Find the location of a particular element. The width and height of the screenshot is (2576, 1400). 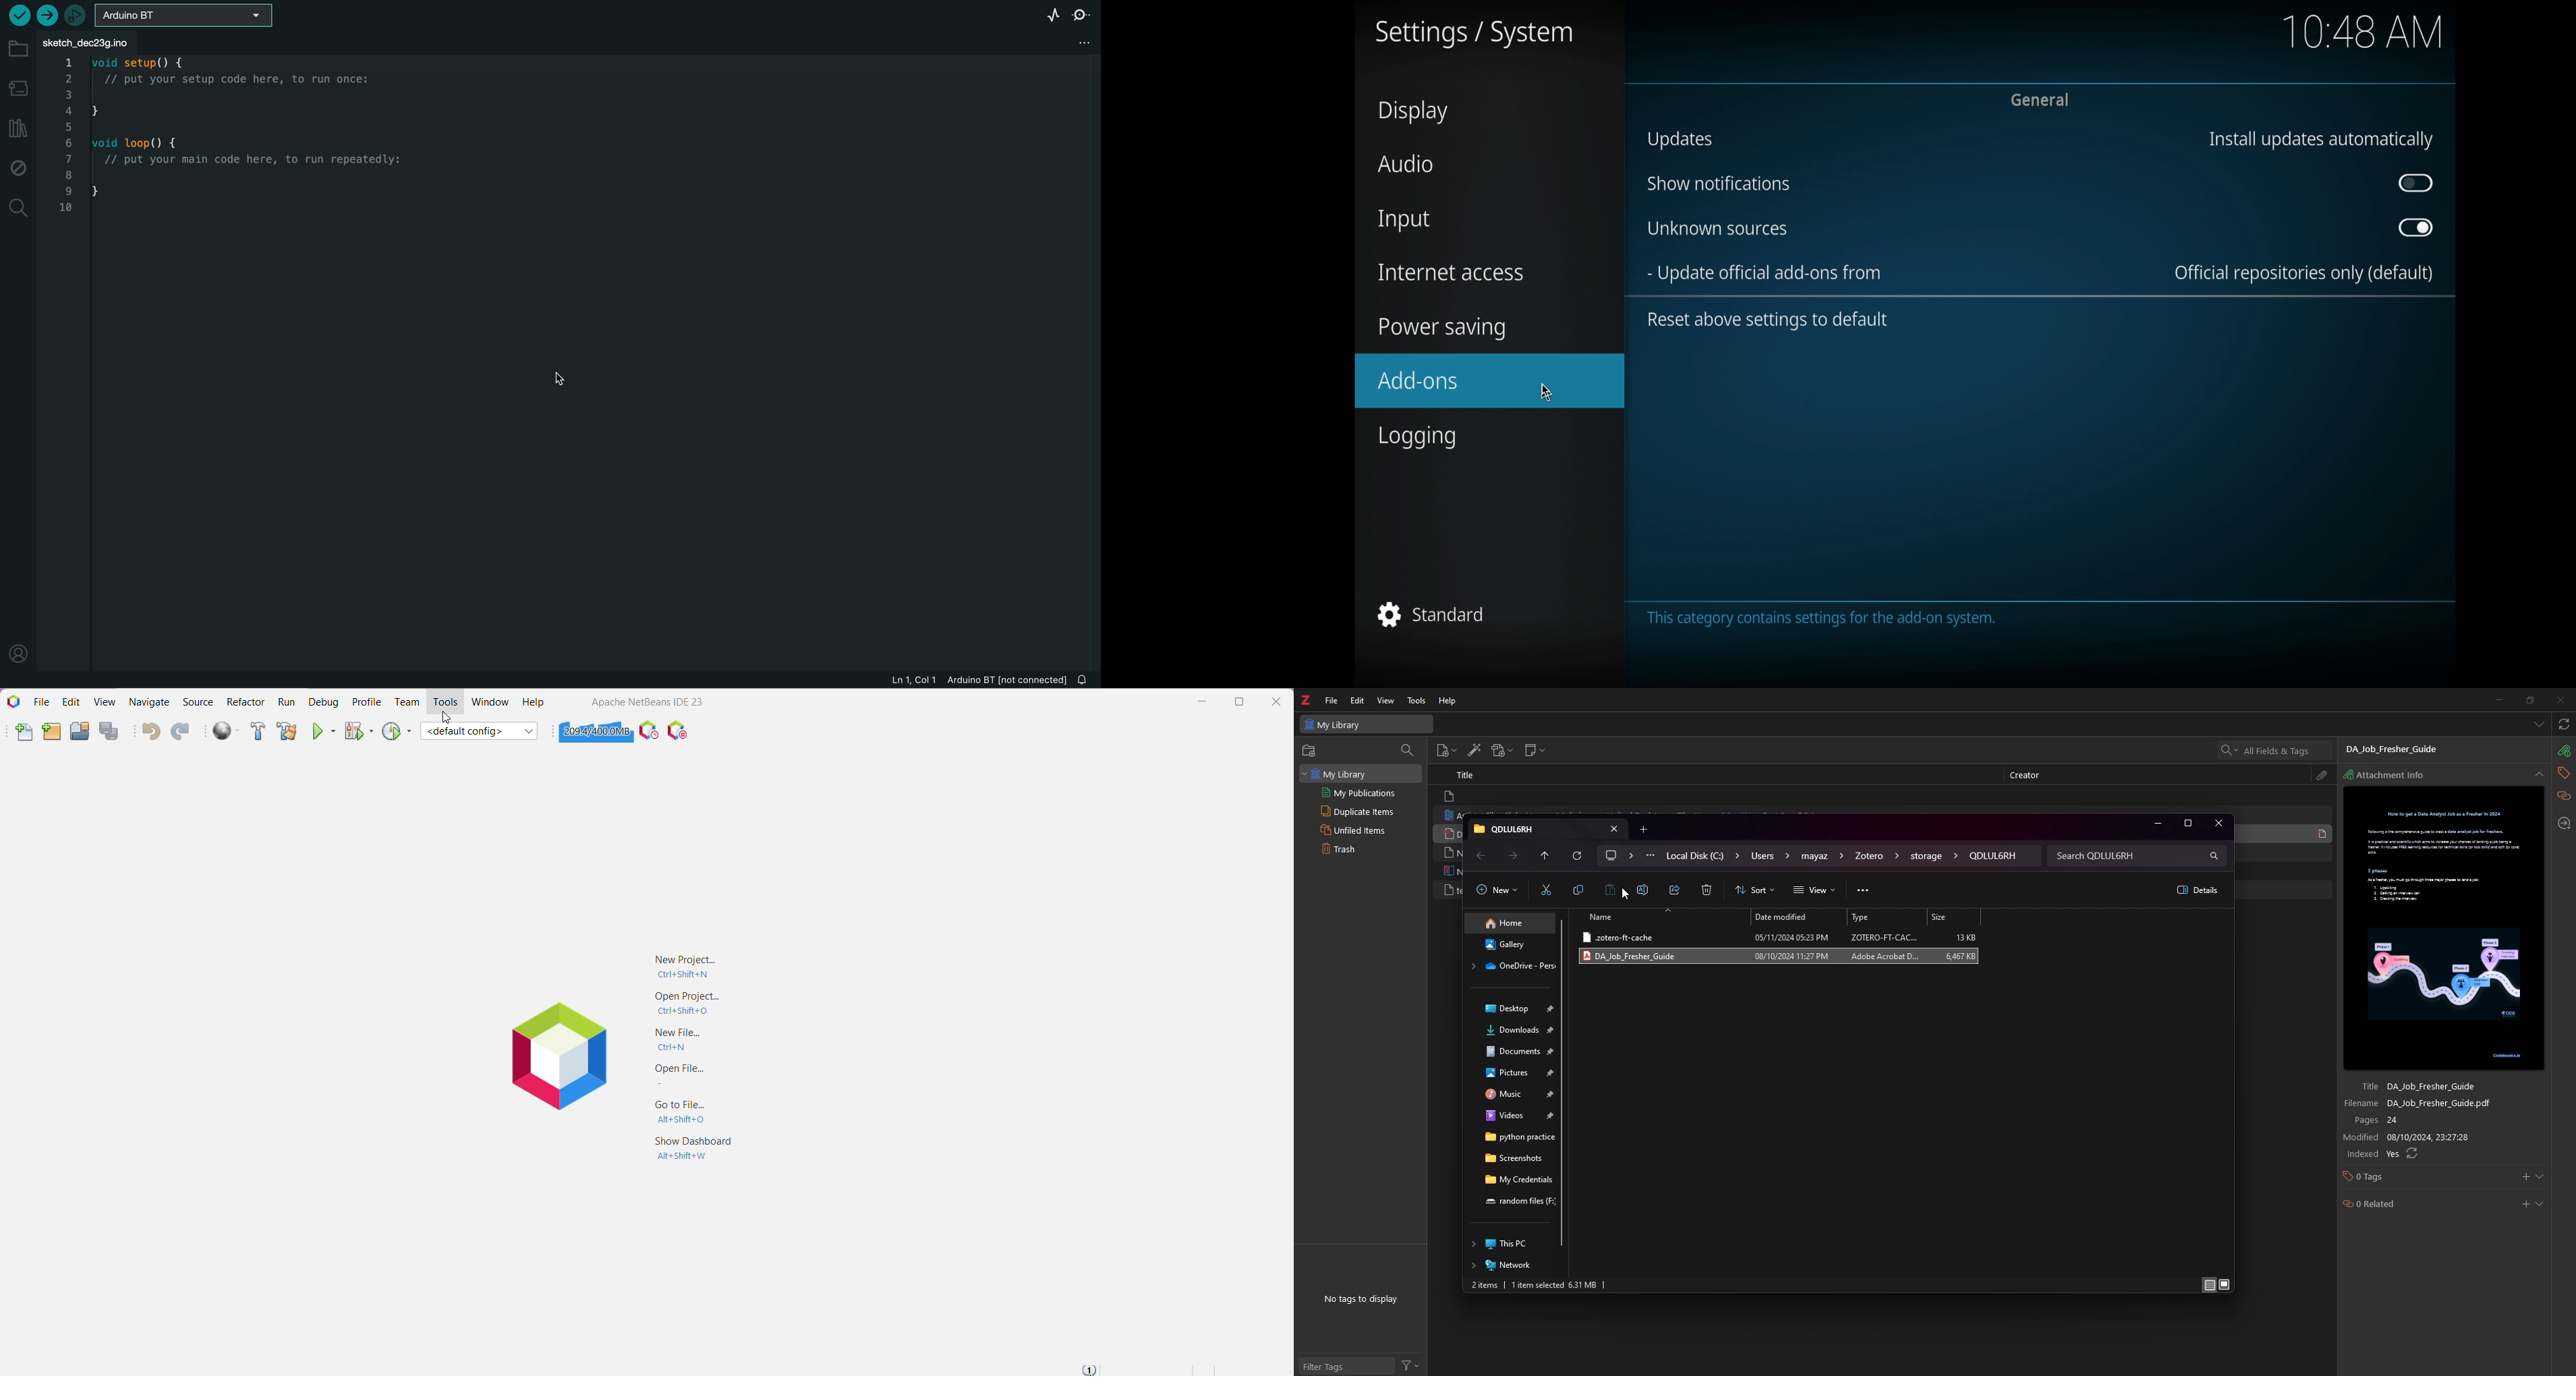

unknown sources is located at coordinates (1718, 227).